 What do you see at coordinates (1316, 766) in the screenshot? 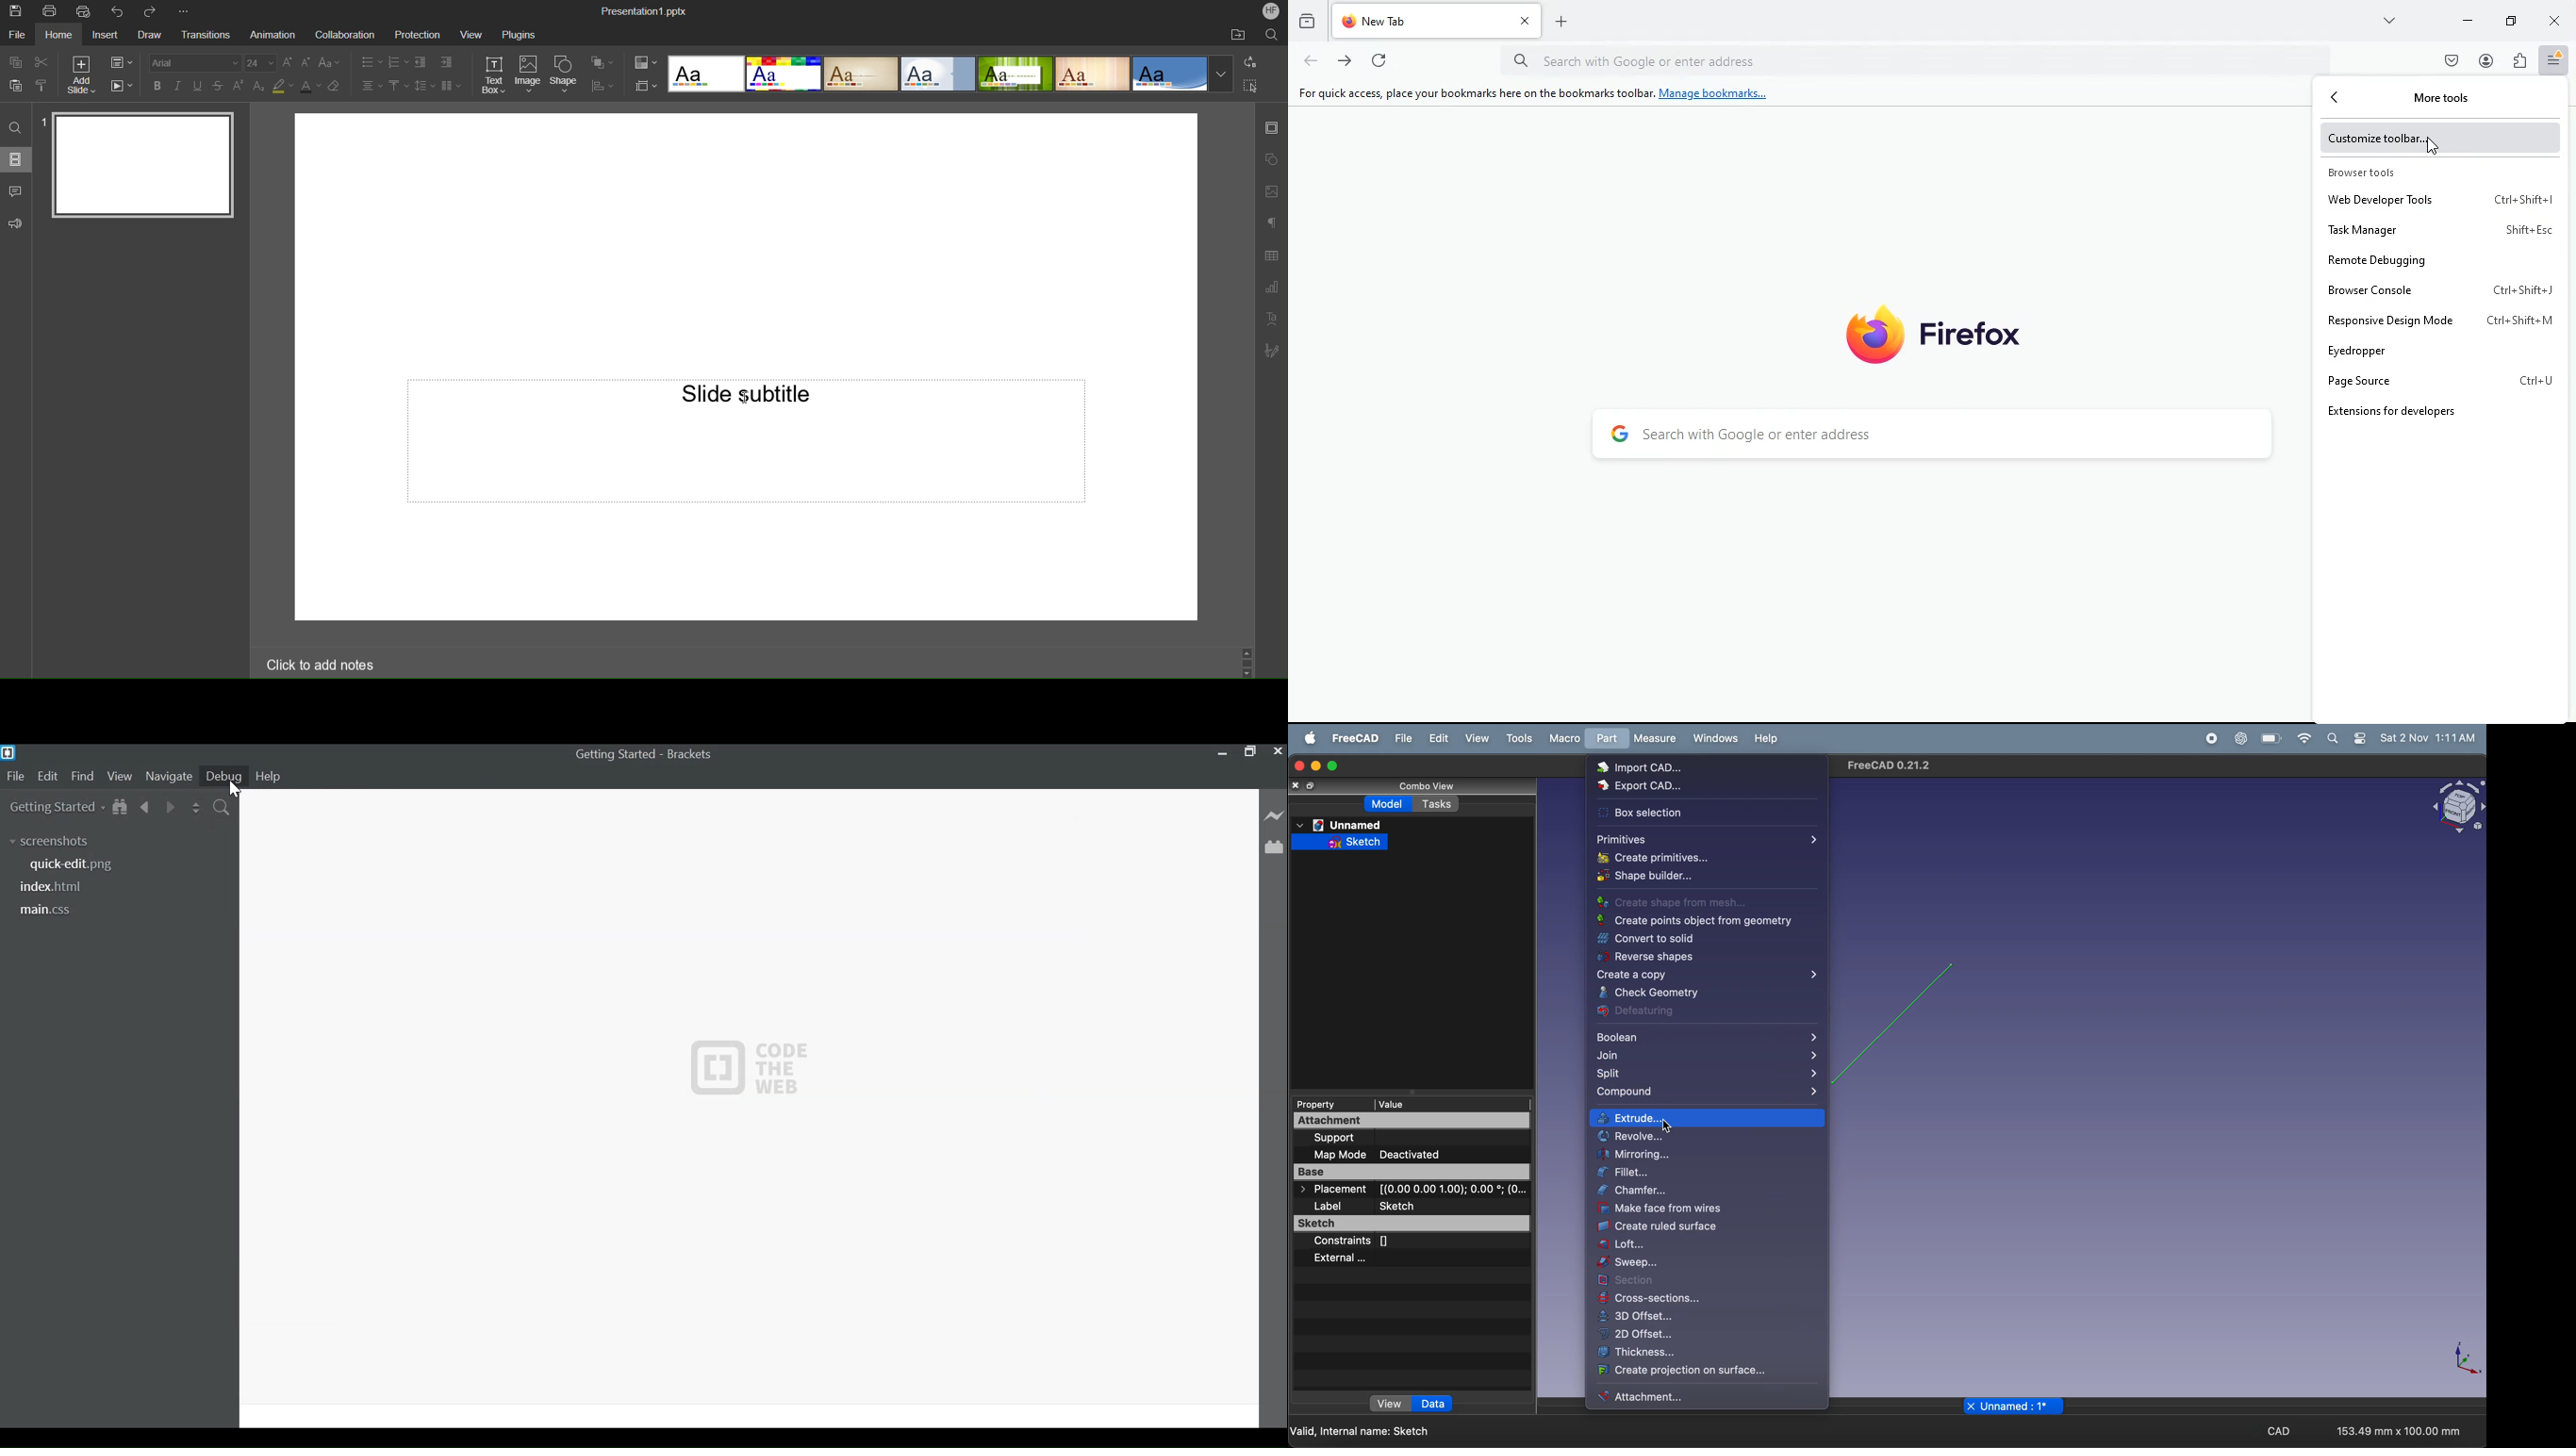
I see `minimize` at bounding box center [1316, 766].